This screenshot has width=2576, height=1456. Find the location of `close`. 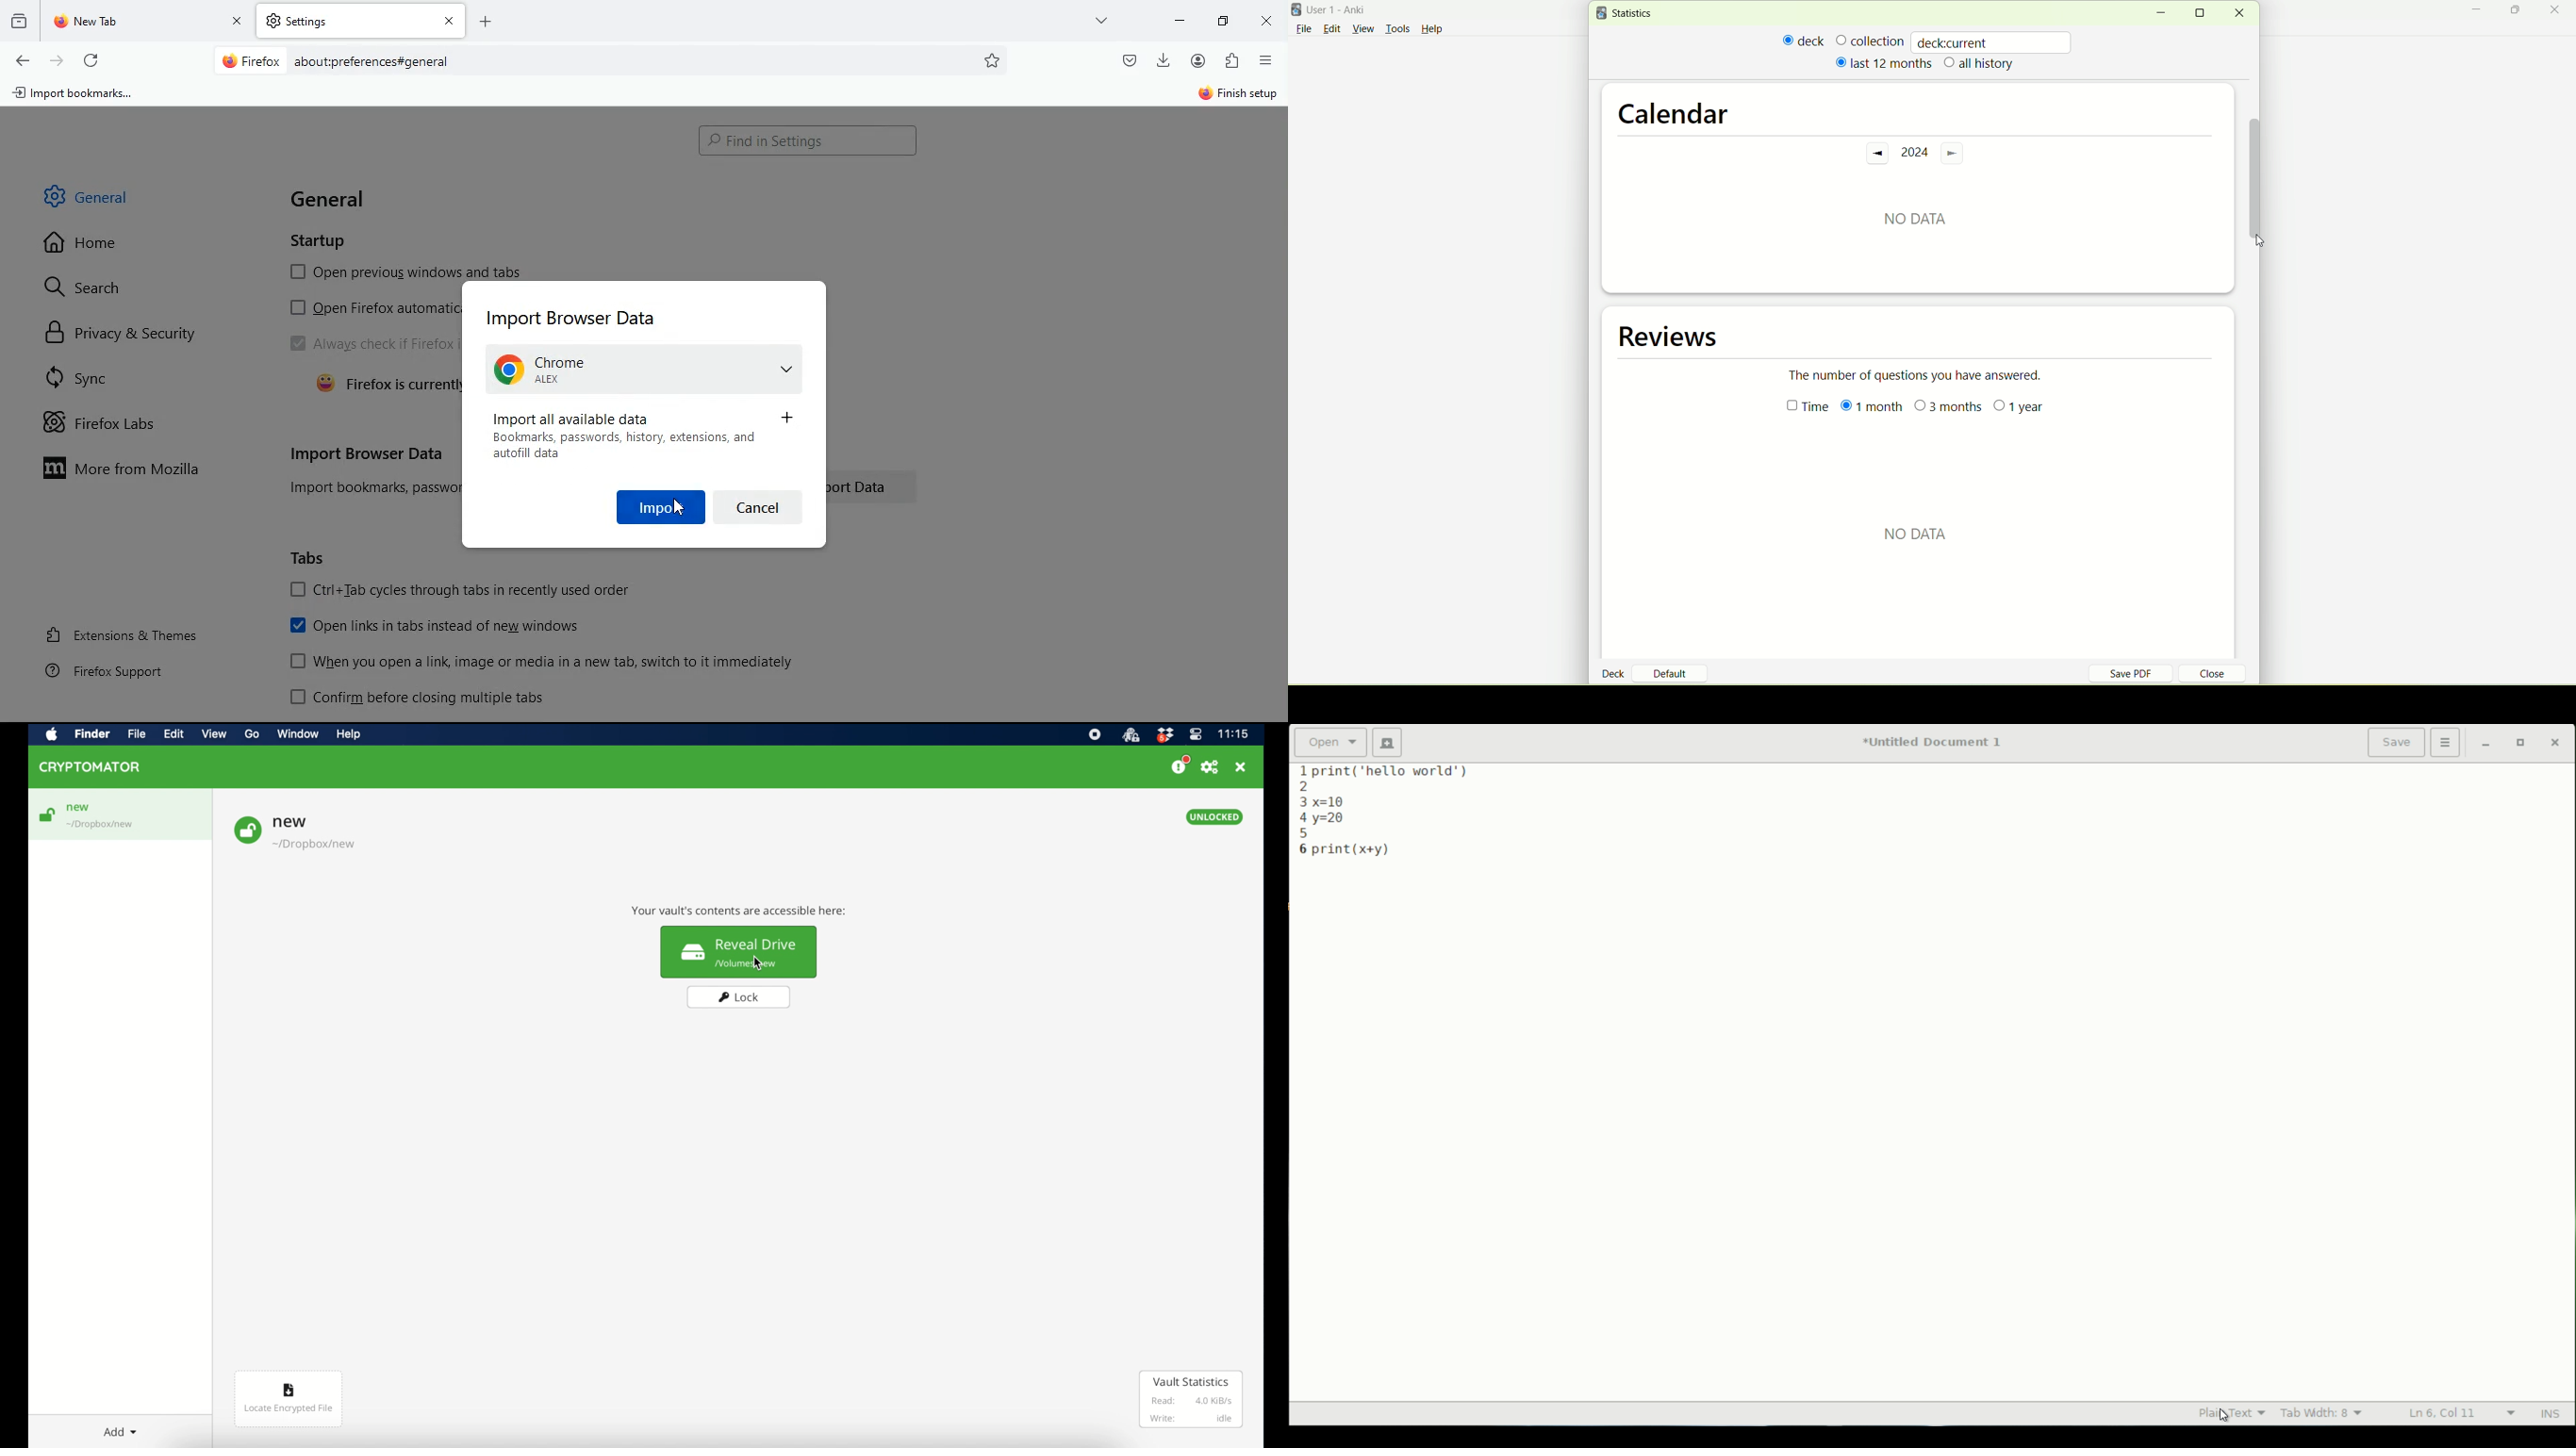

close is located at coordinates (2239, 13).